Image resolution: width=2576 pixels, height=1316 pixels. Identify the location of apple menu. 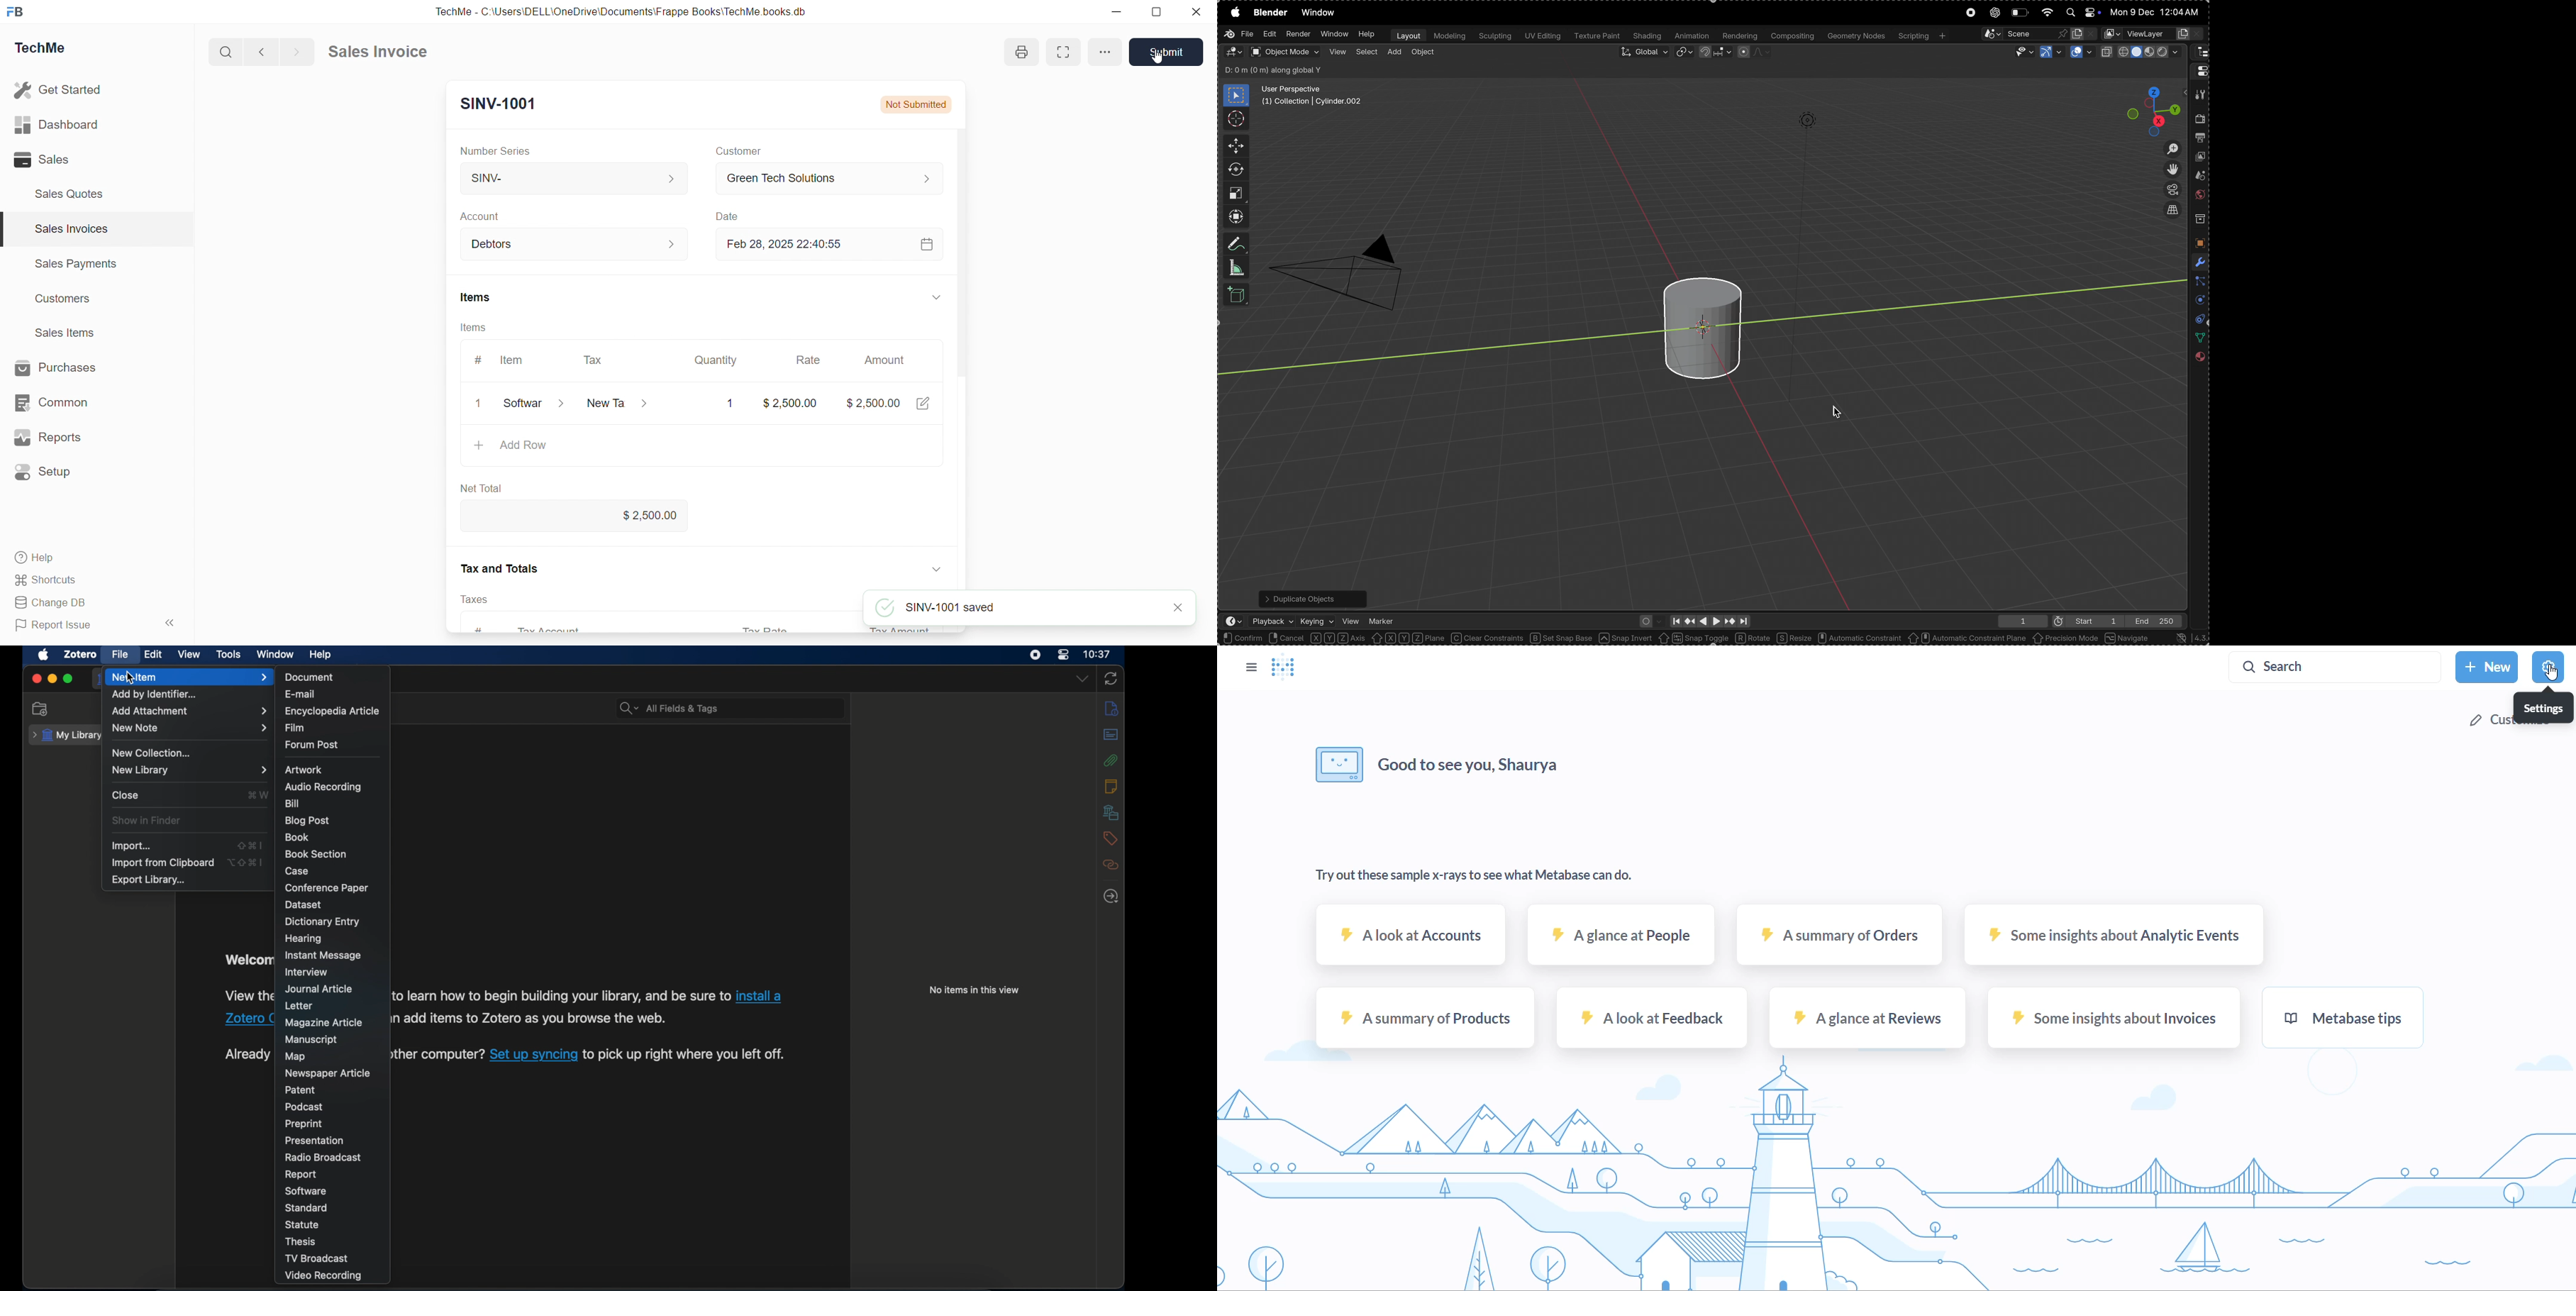
(1233, 12).